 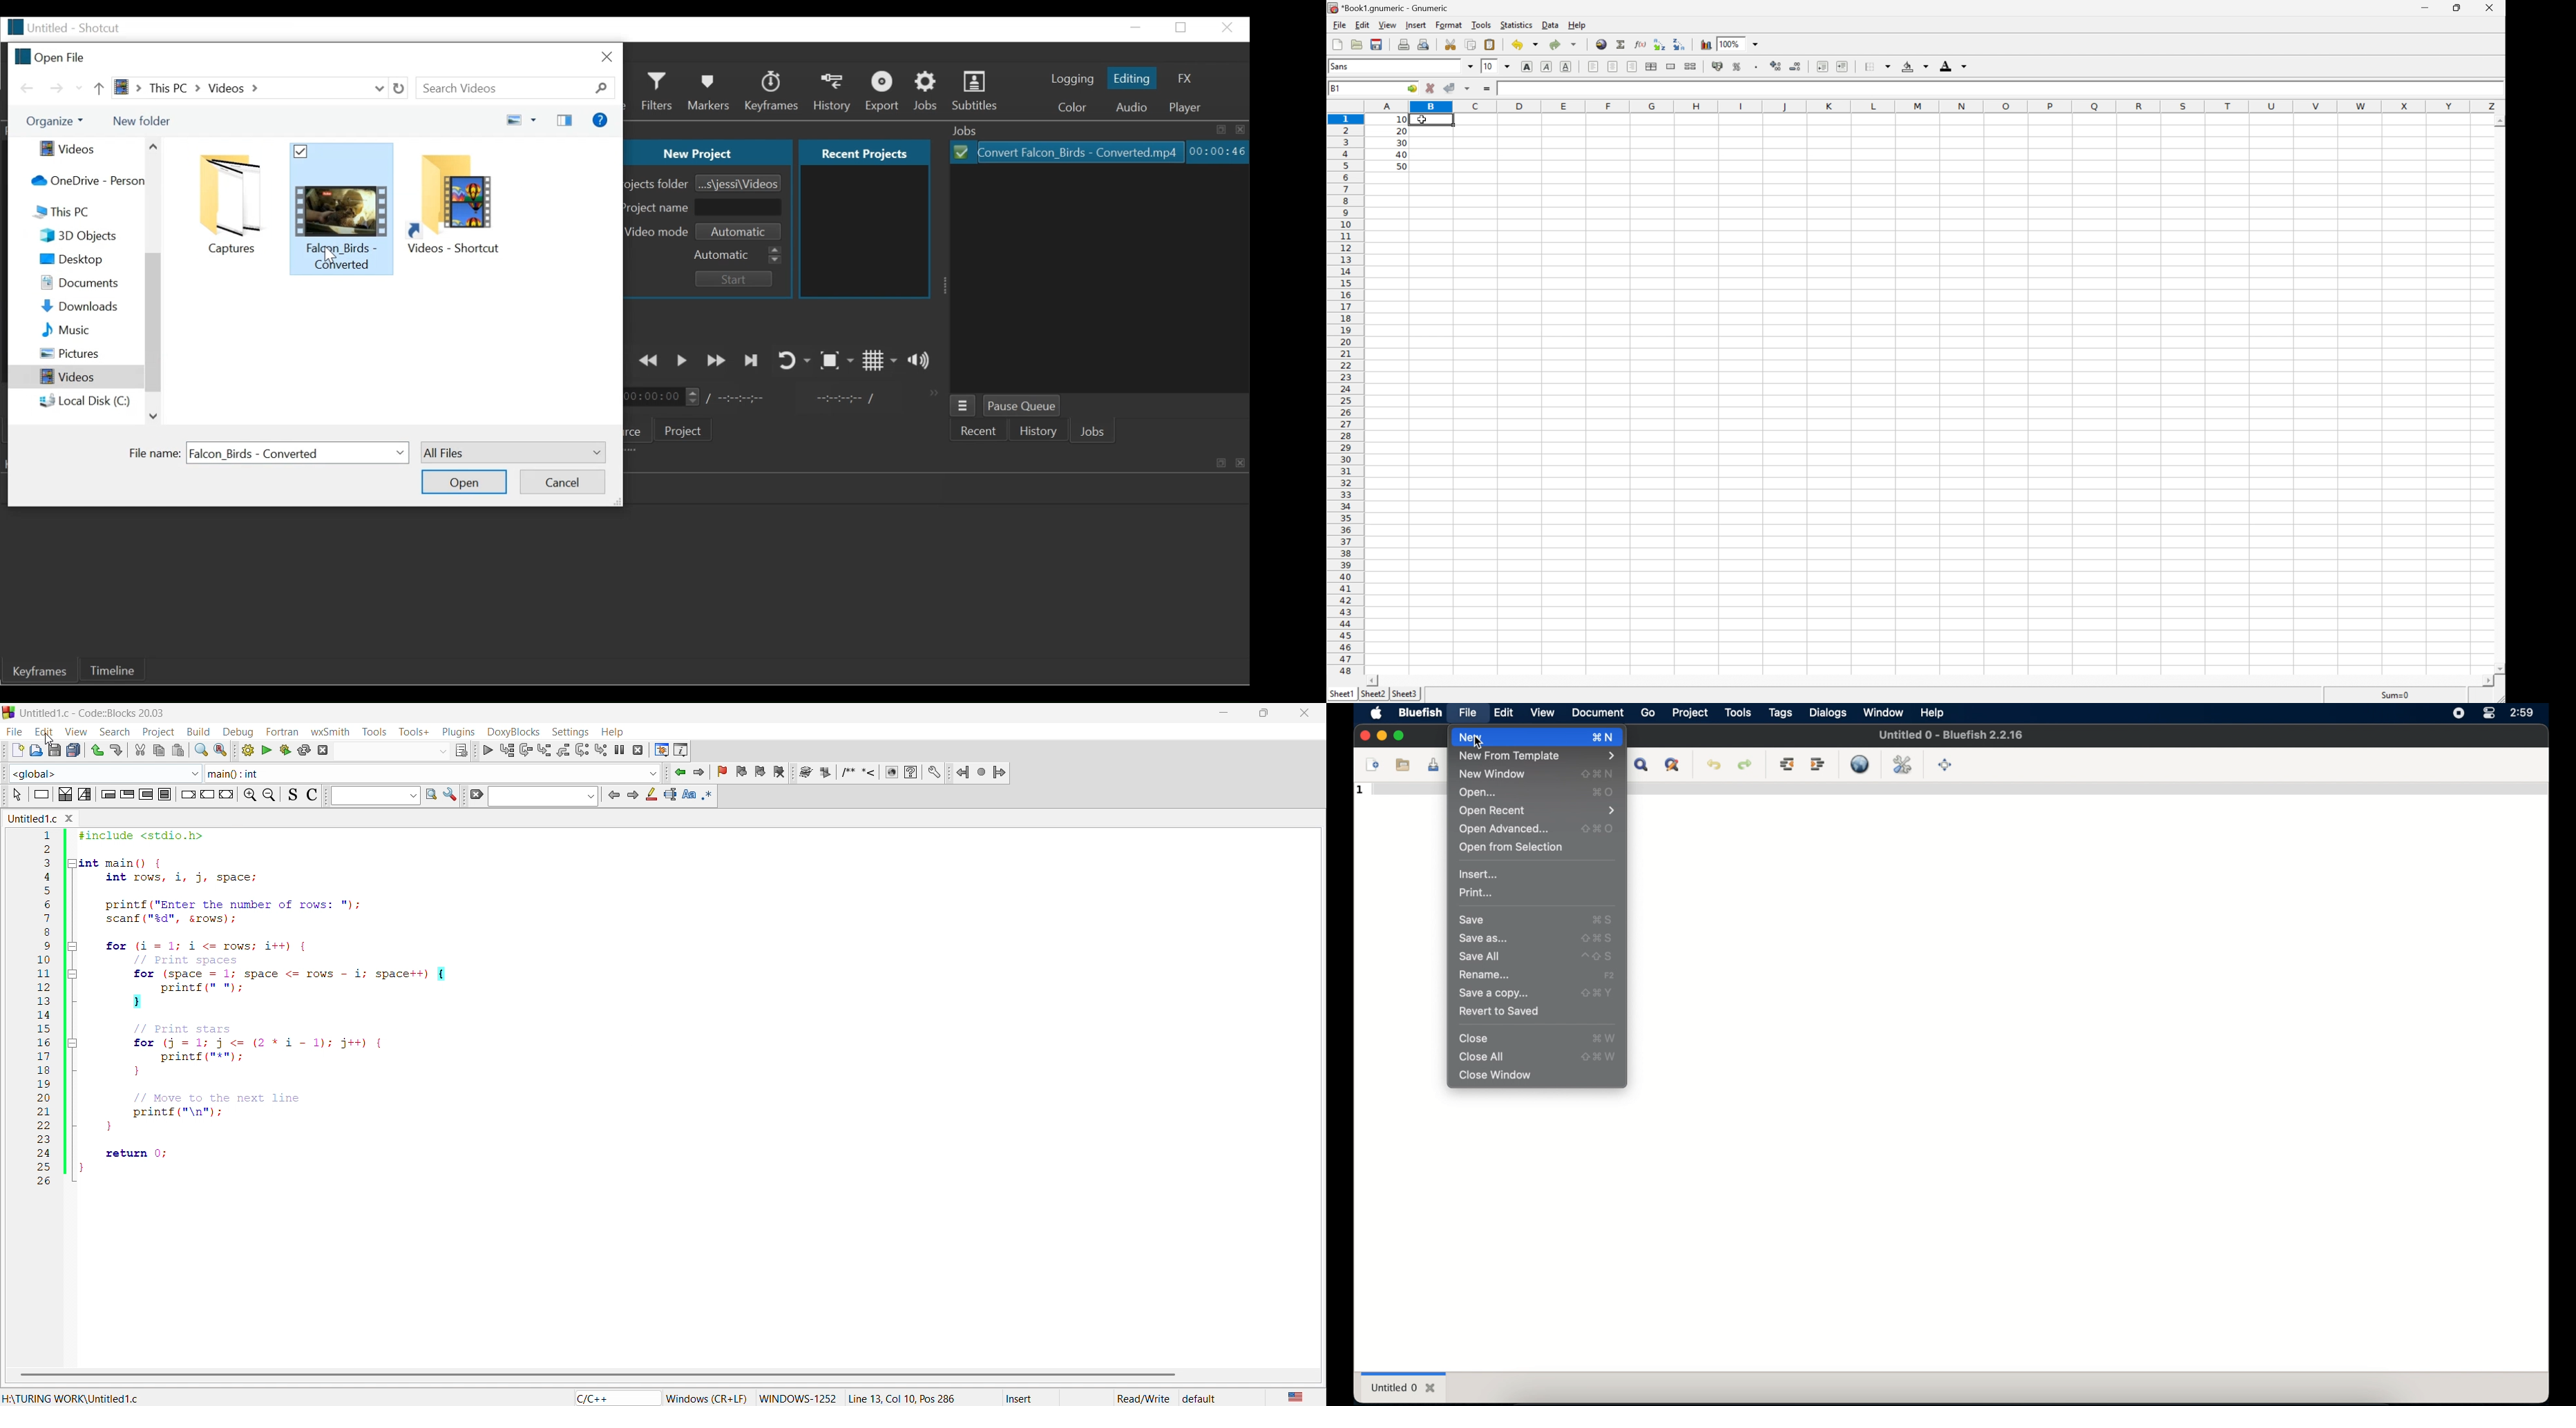 What do you see at coordinates (1543, 713) in the screenshot?
I see `view` at bounding box center [1543, 713].